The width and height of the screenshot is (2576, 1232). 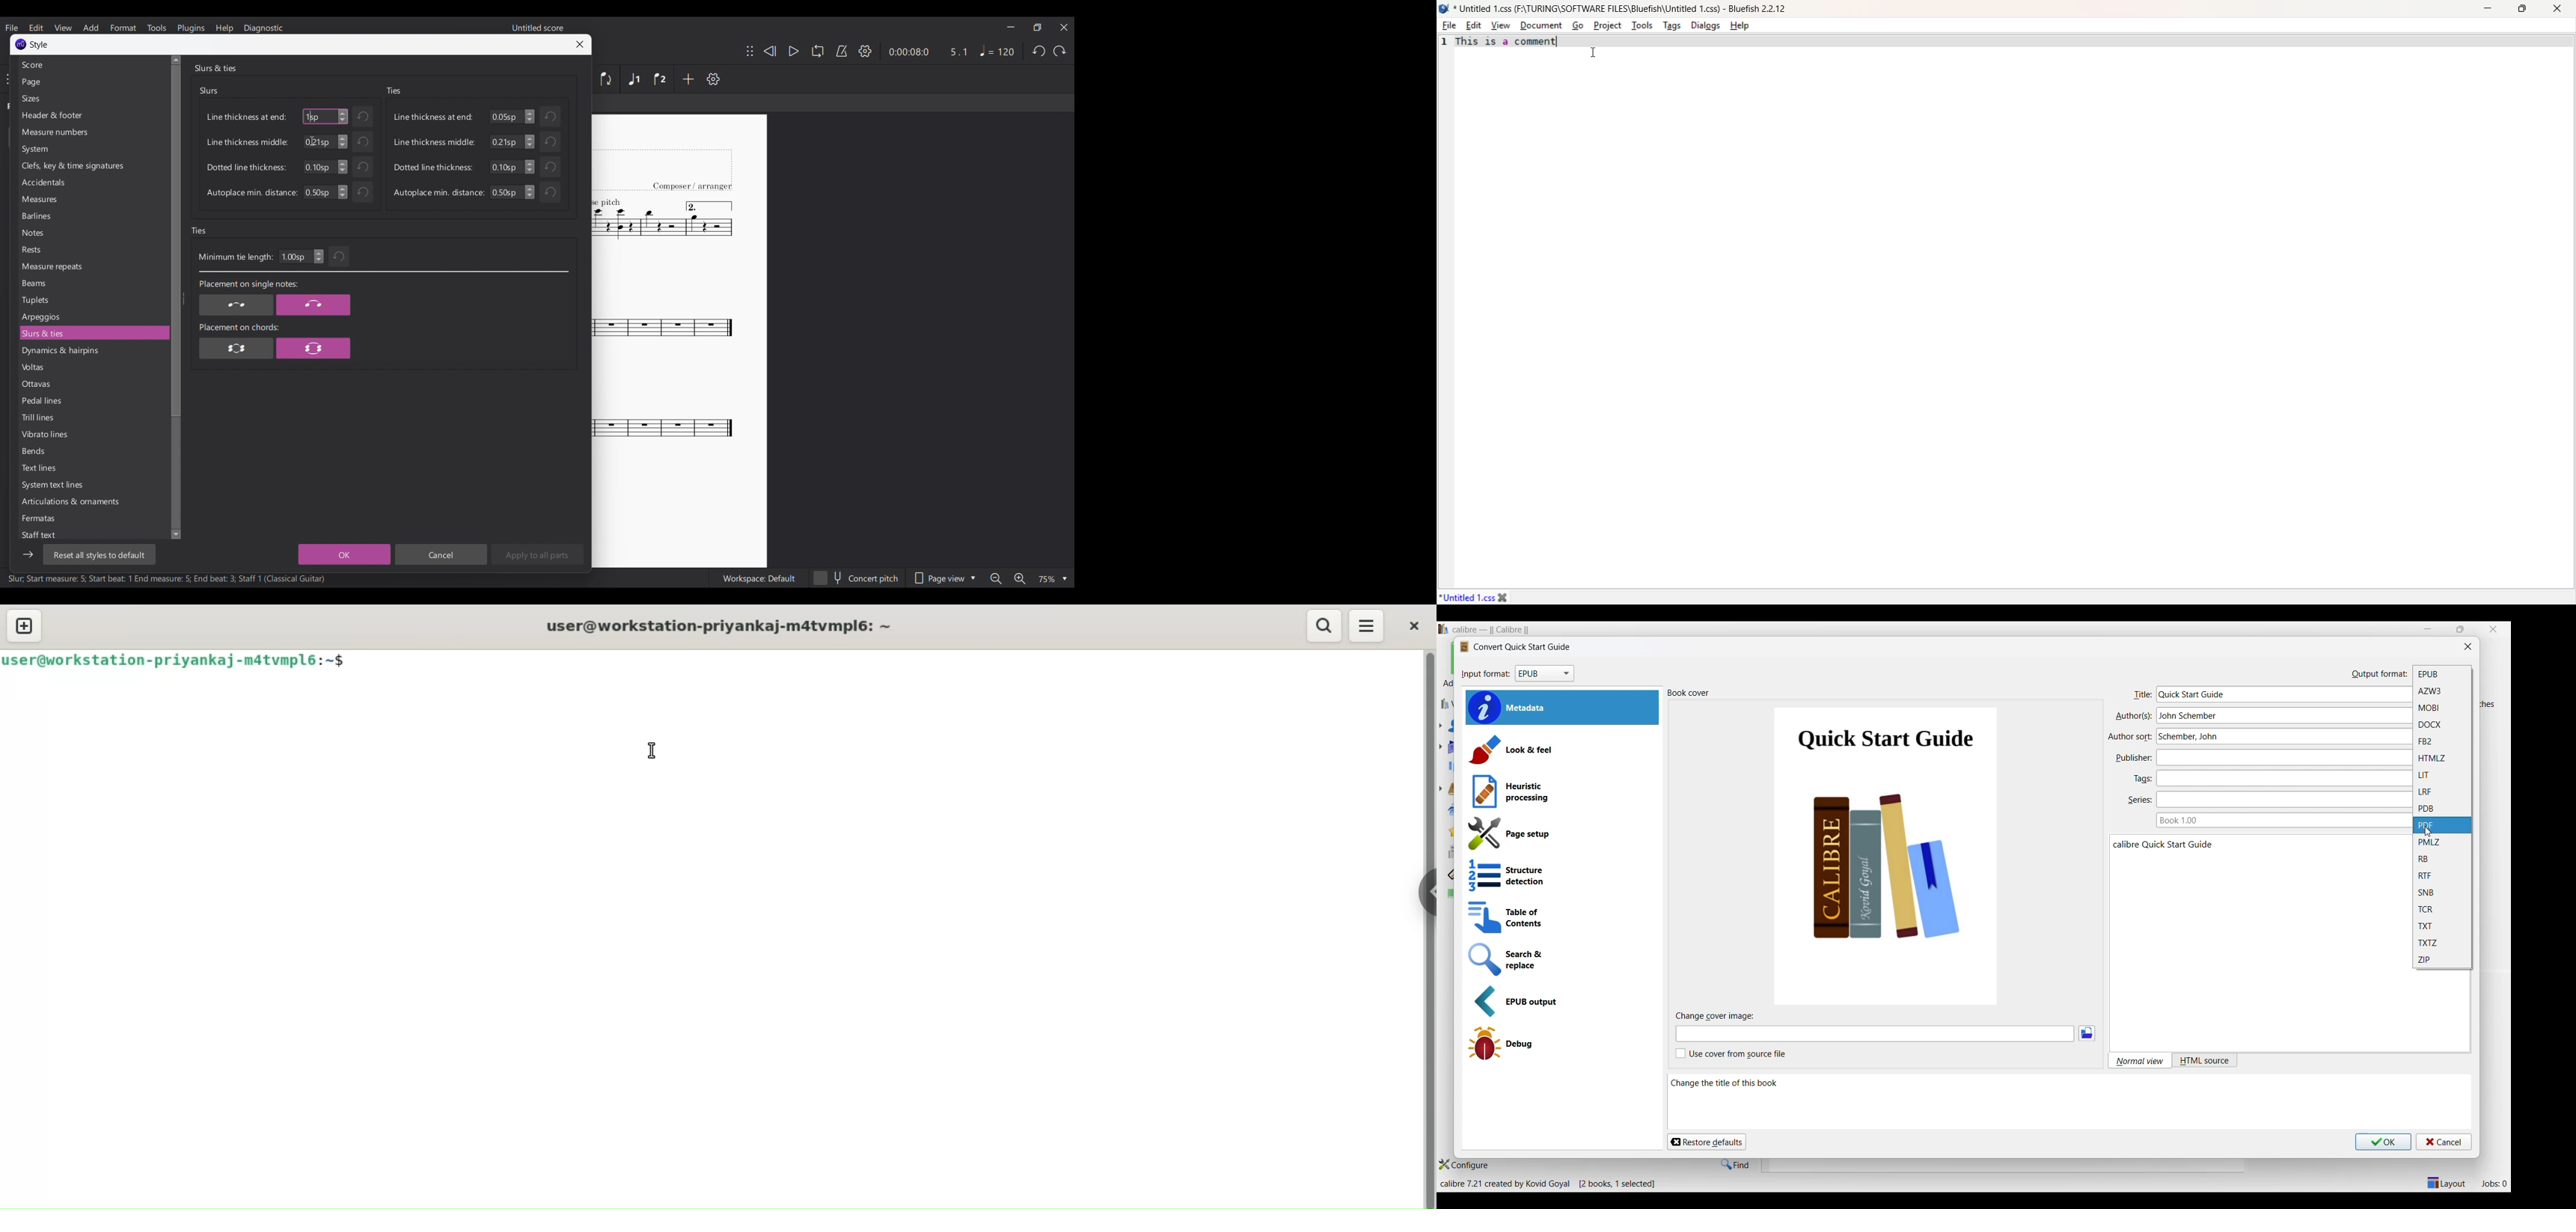 I want to click on Minimum tie length, so click(x=235, y=257).